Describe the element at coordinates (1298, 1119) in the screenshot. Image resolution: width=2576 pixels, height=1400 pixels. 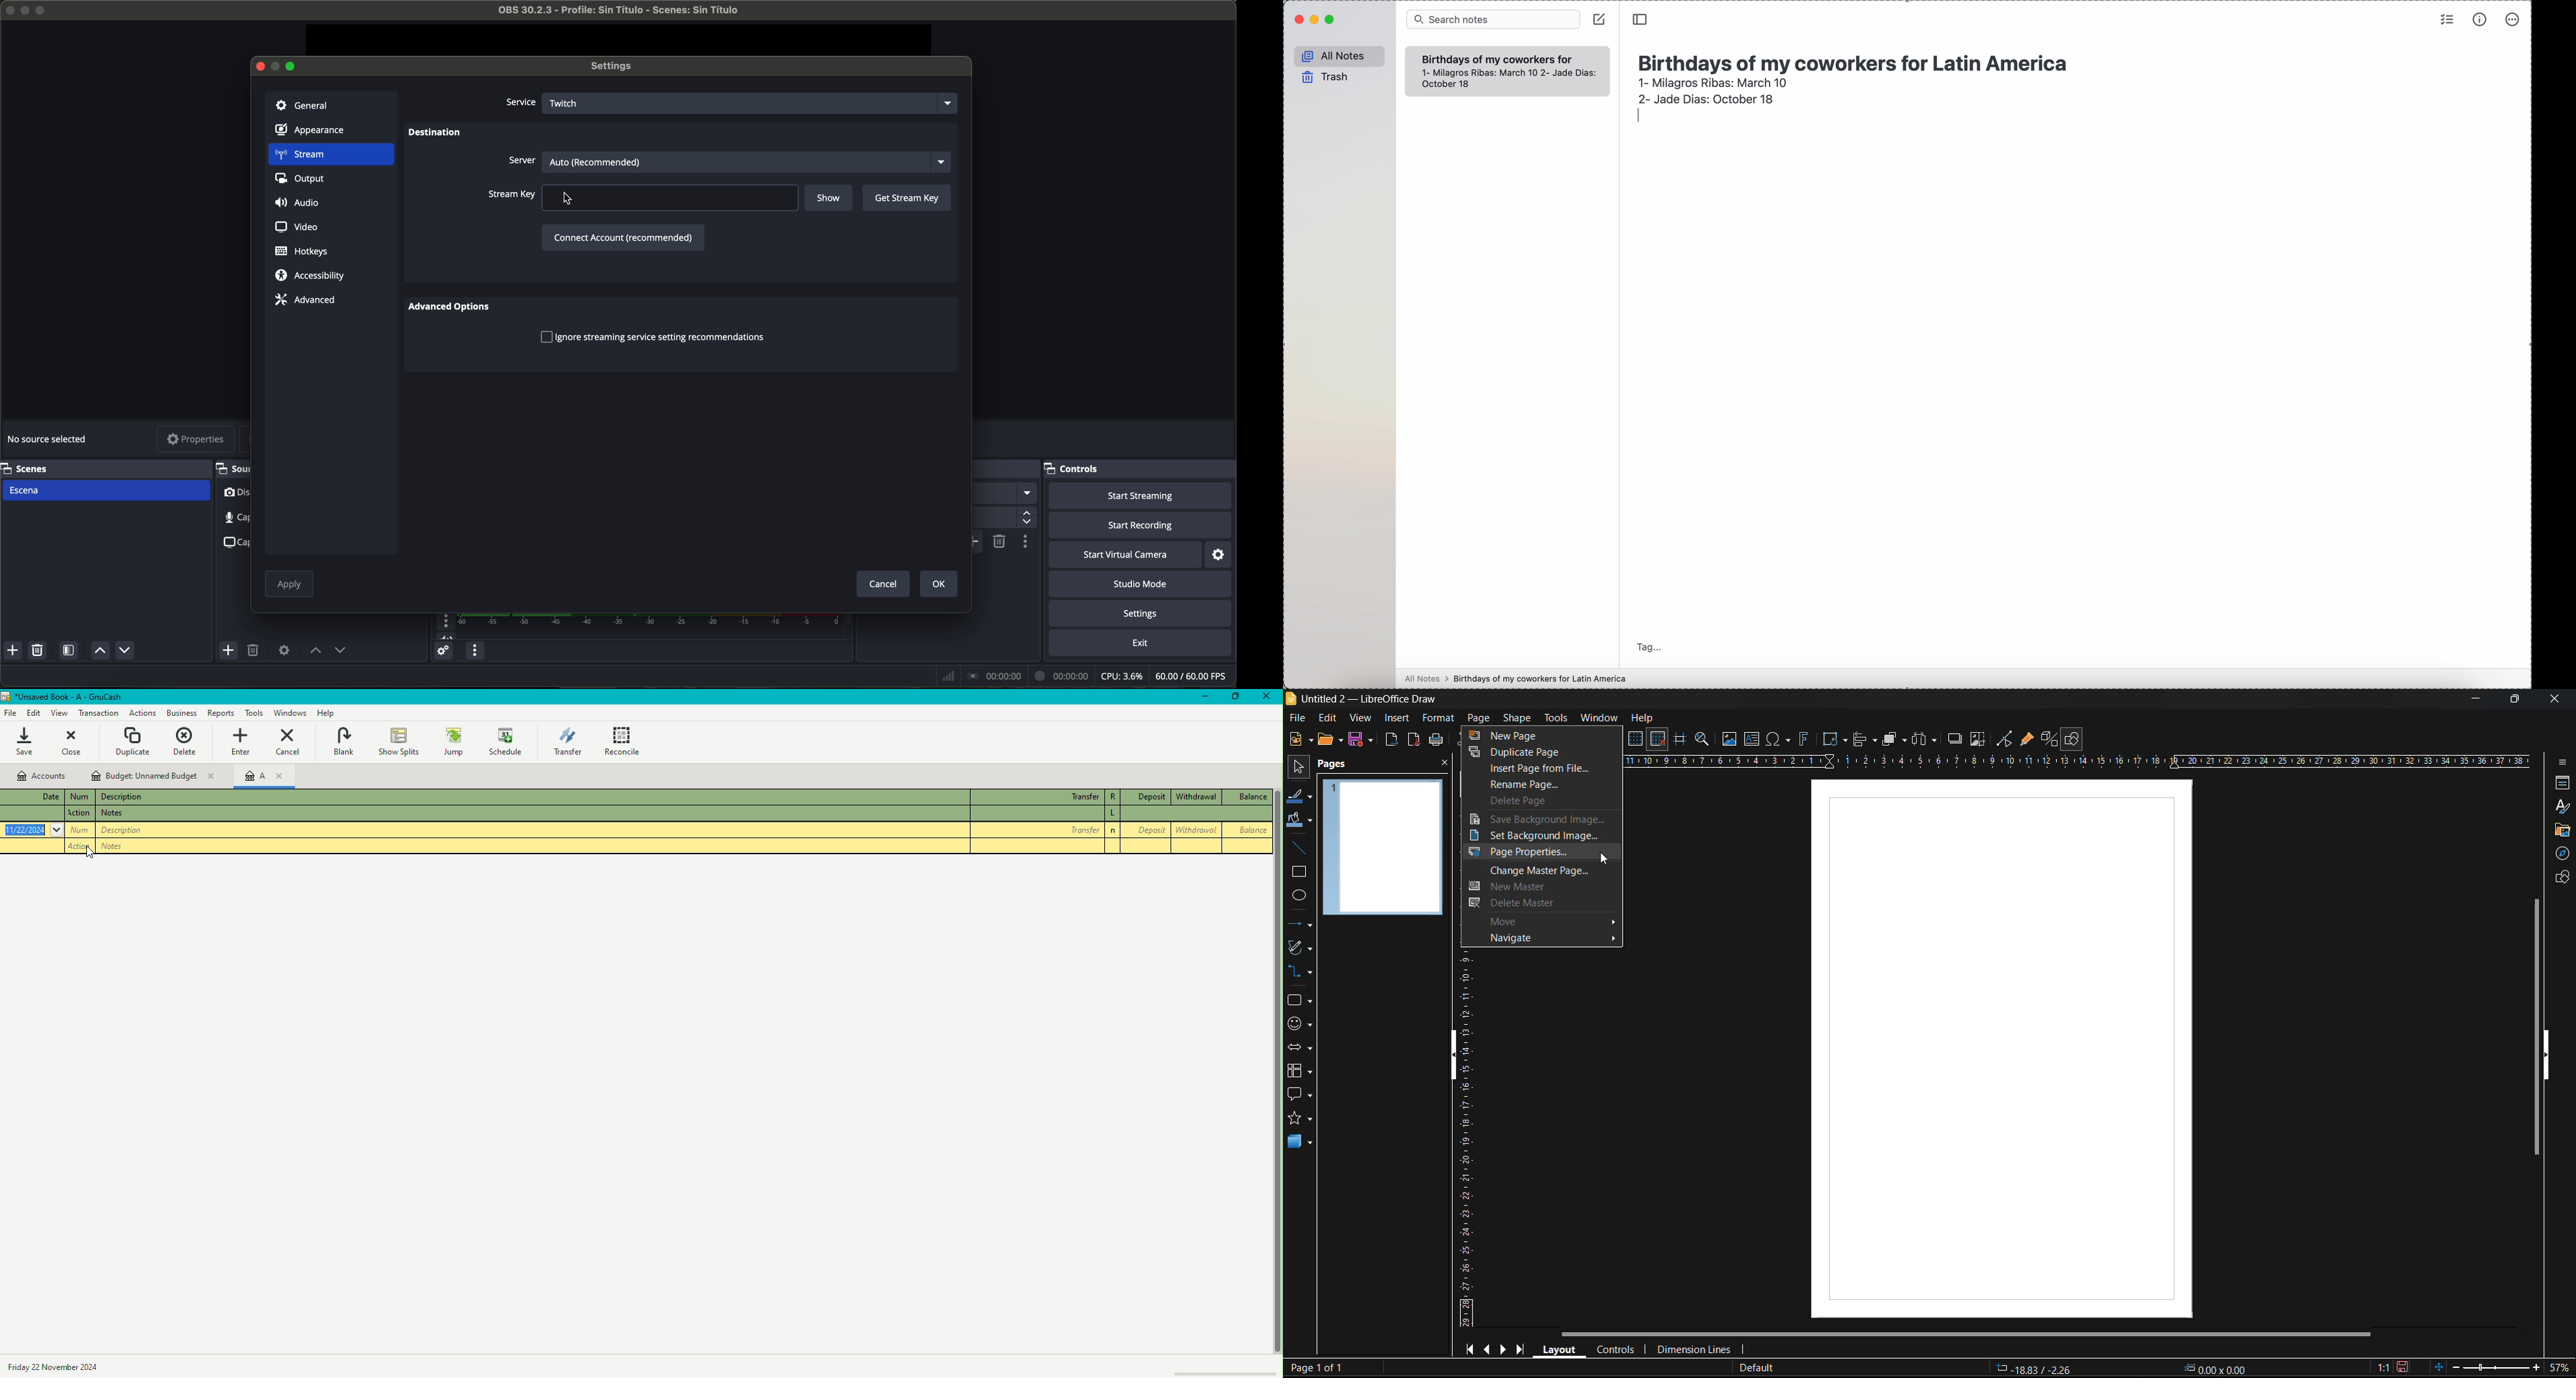
I see `stars and banners` at that location.